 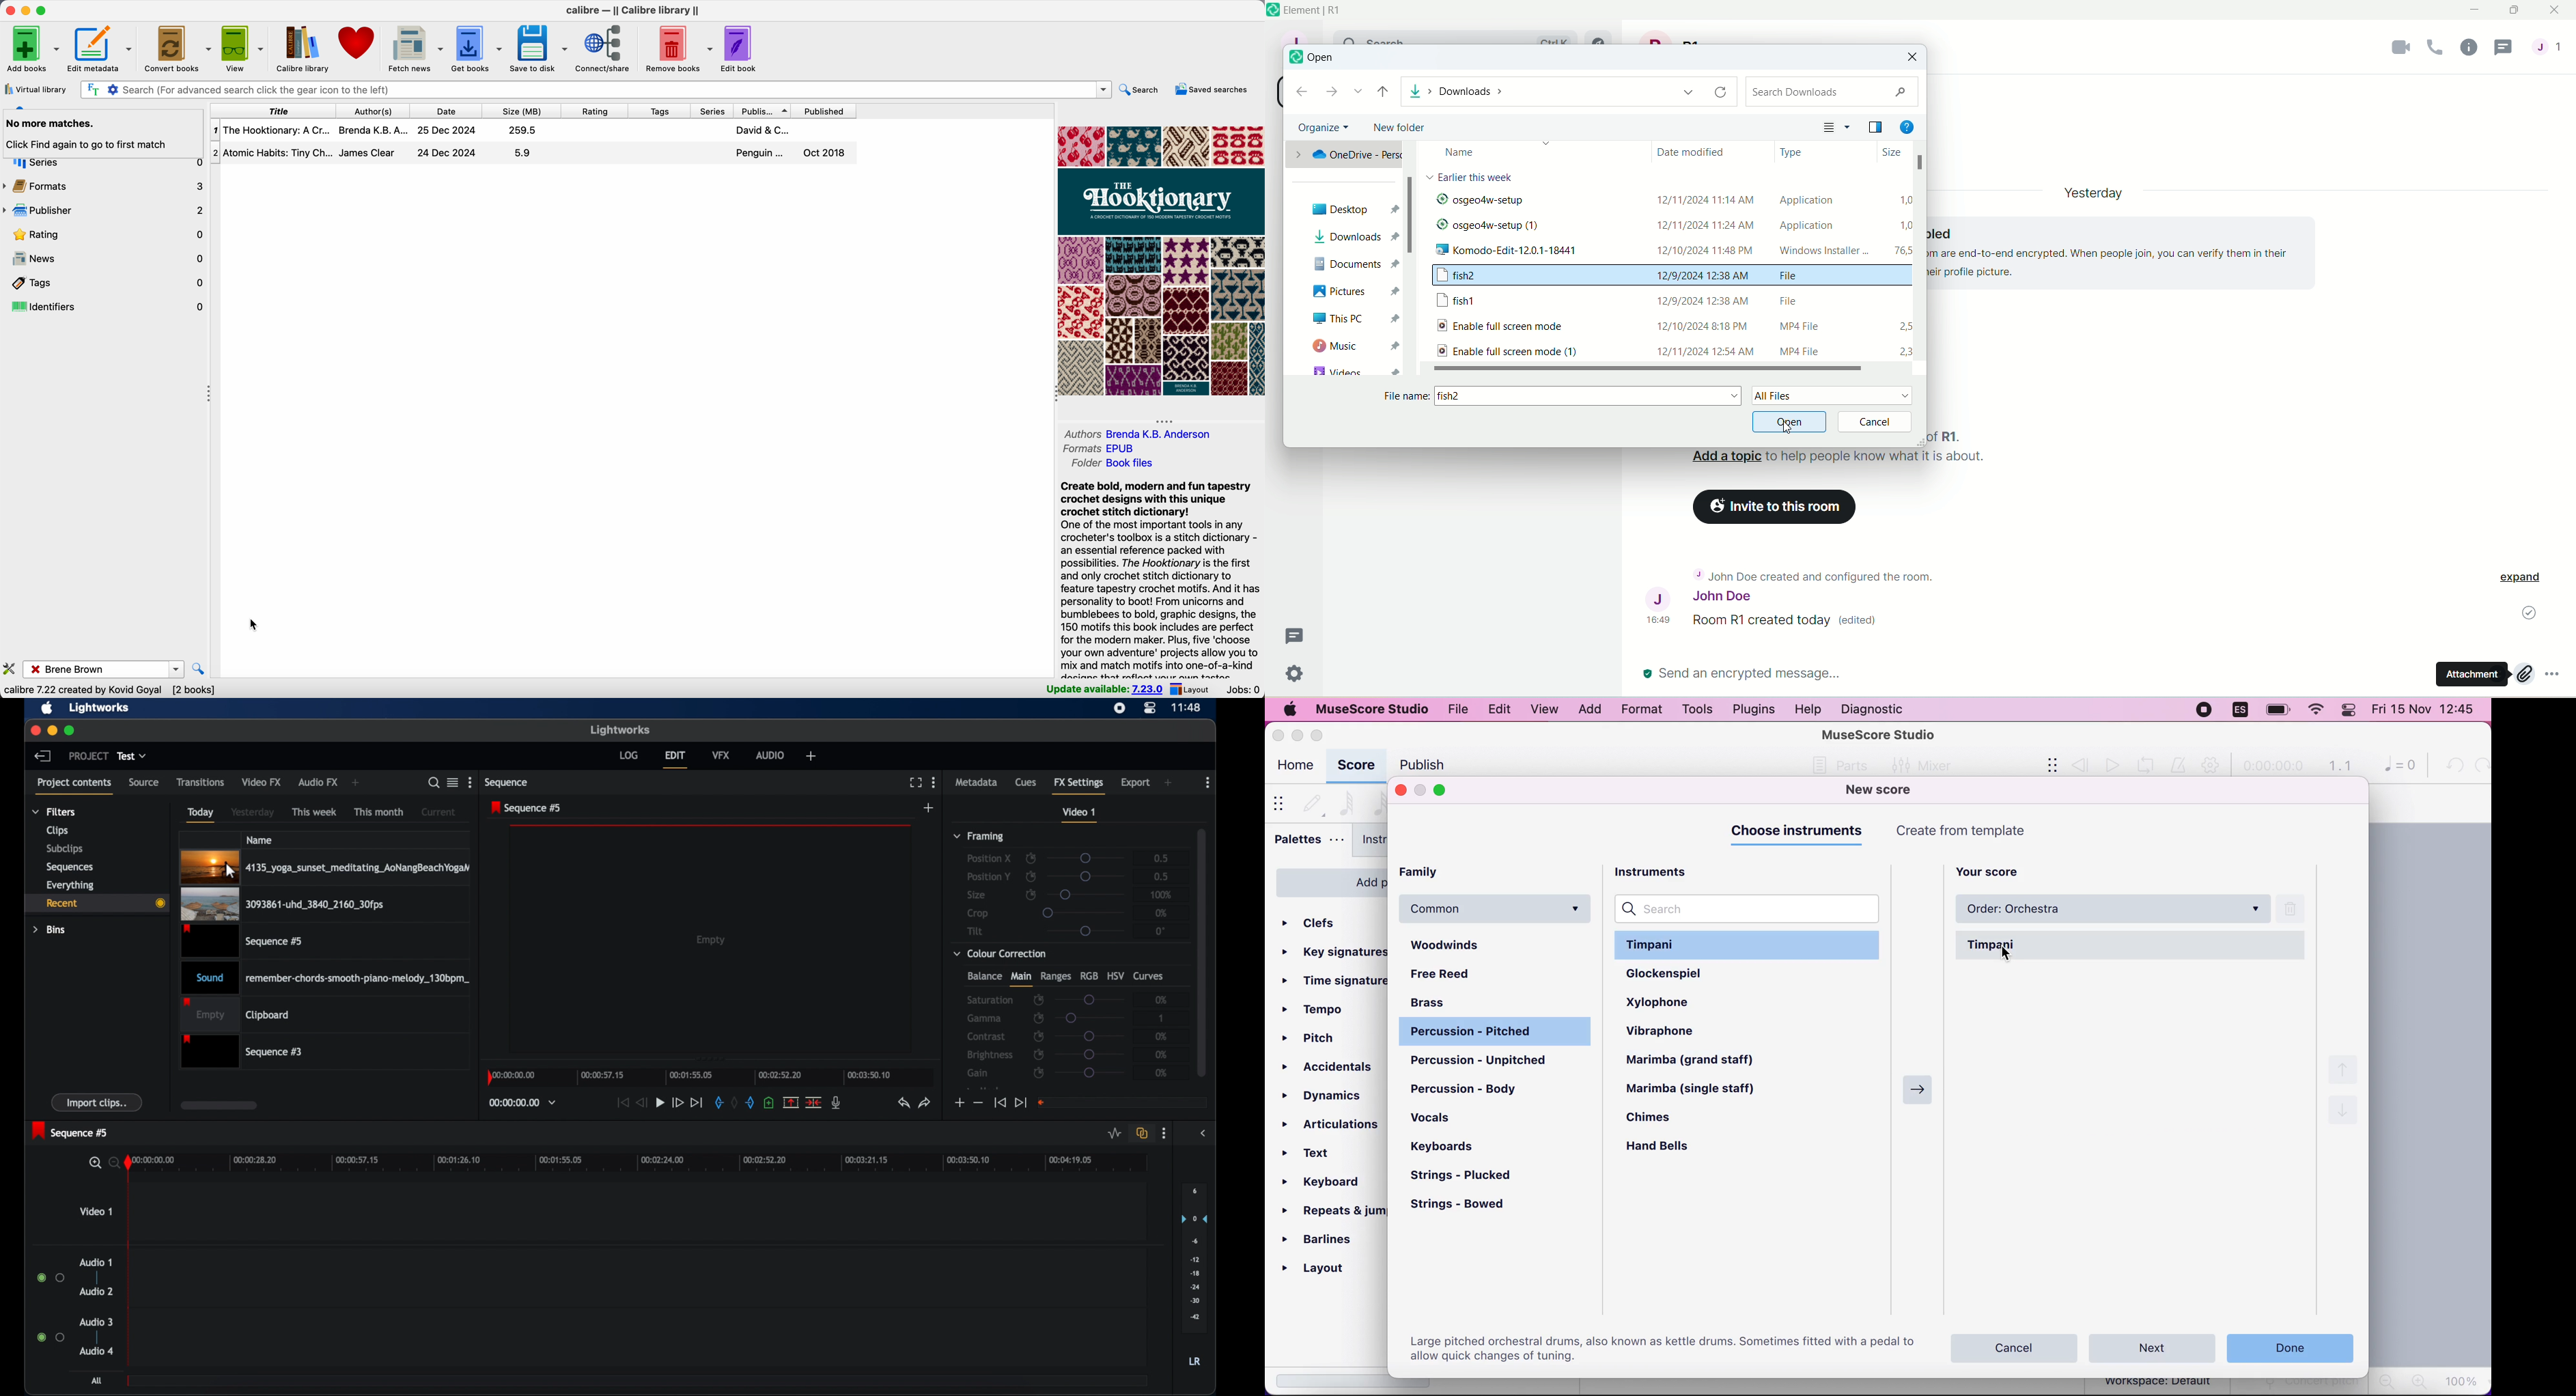 What do you see at coordinates (1711, 249) in the screenshot?
I see `12/10/2024 11:48 PM` at bounding box center [1711, 249].